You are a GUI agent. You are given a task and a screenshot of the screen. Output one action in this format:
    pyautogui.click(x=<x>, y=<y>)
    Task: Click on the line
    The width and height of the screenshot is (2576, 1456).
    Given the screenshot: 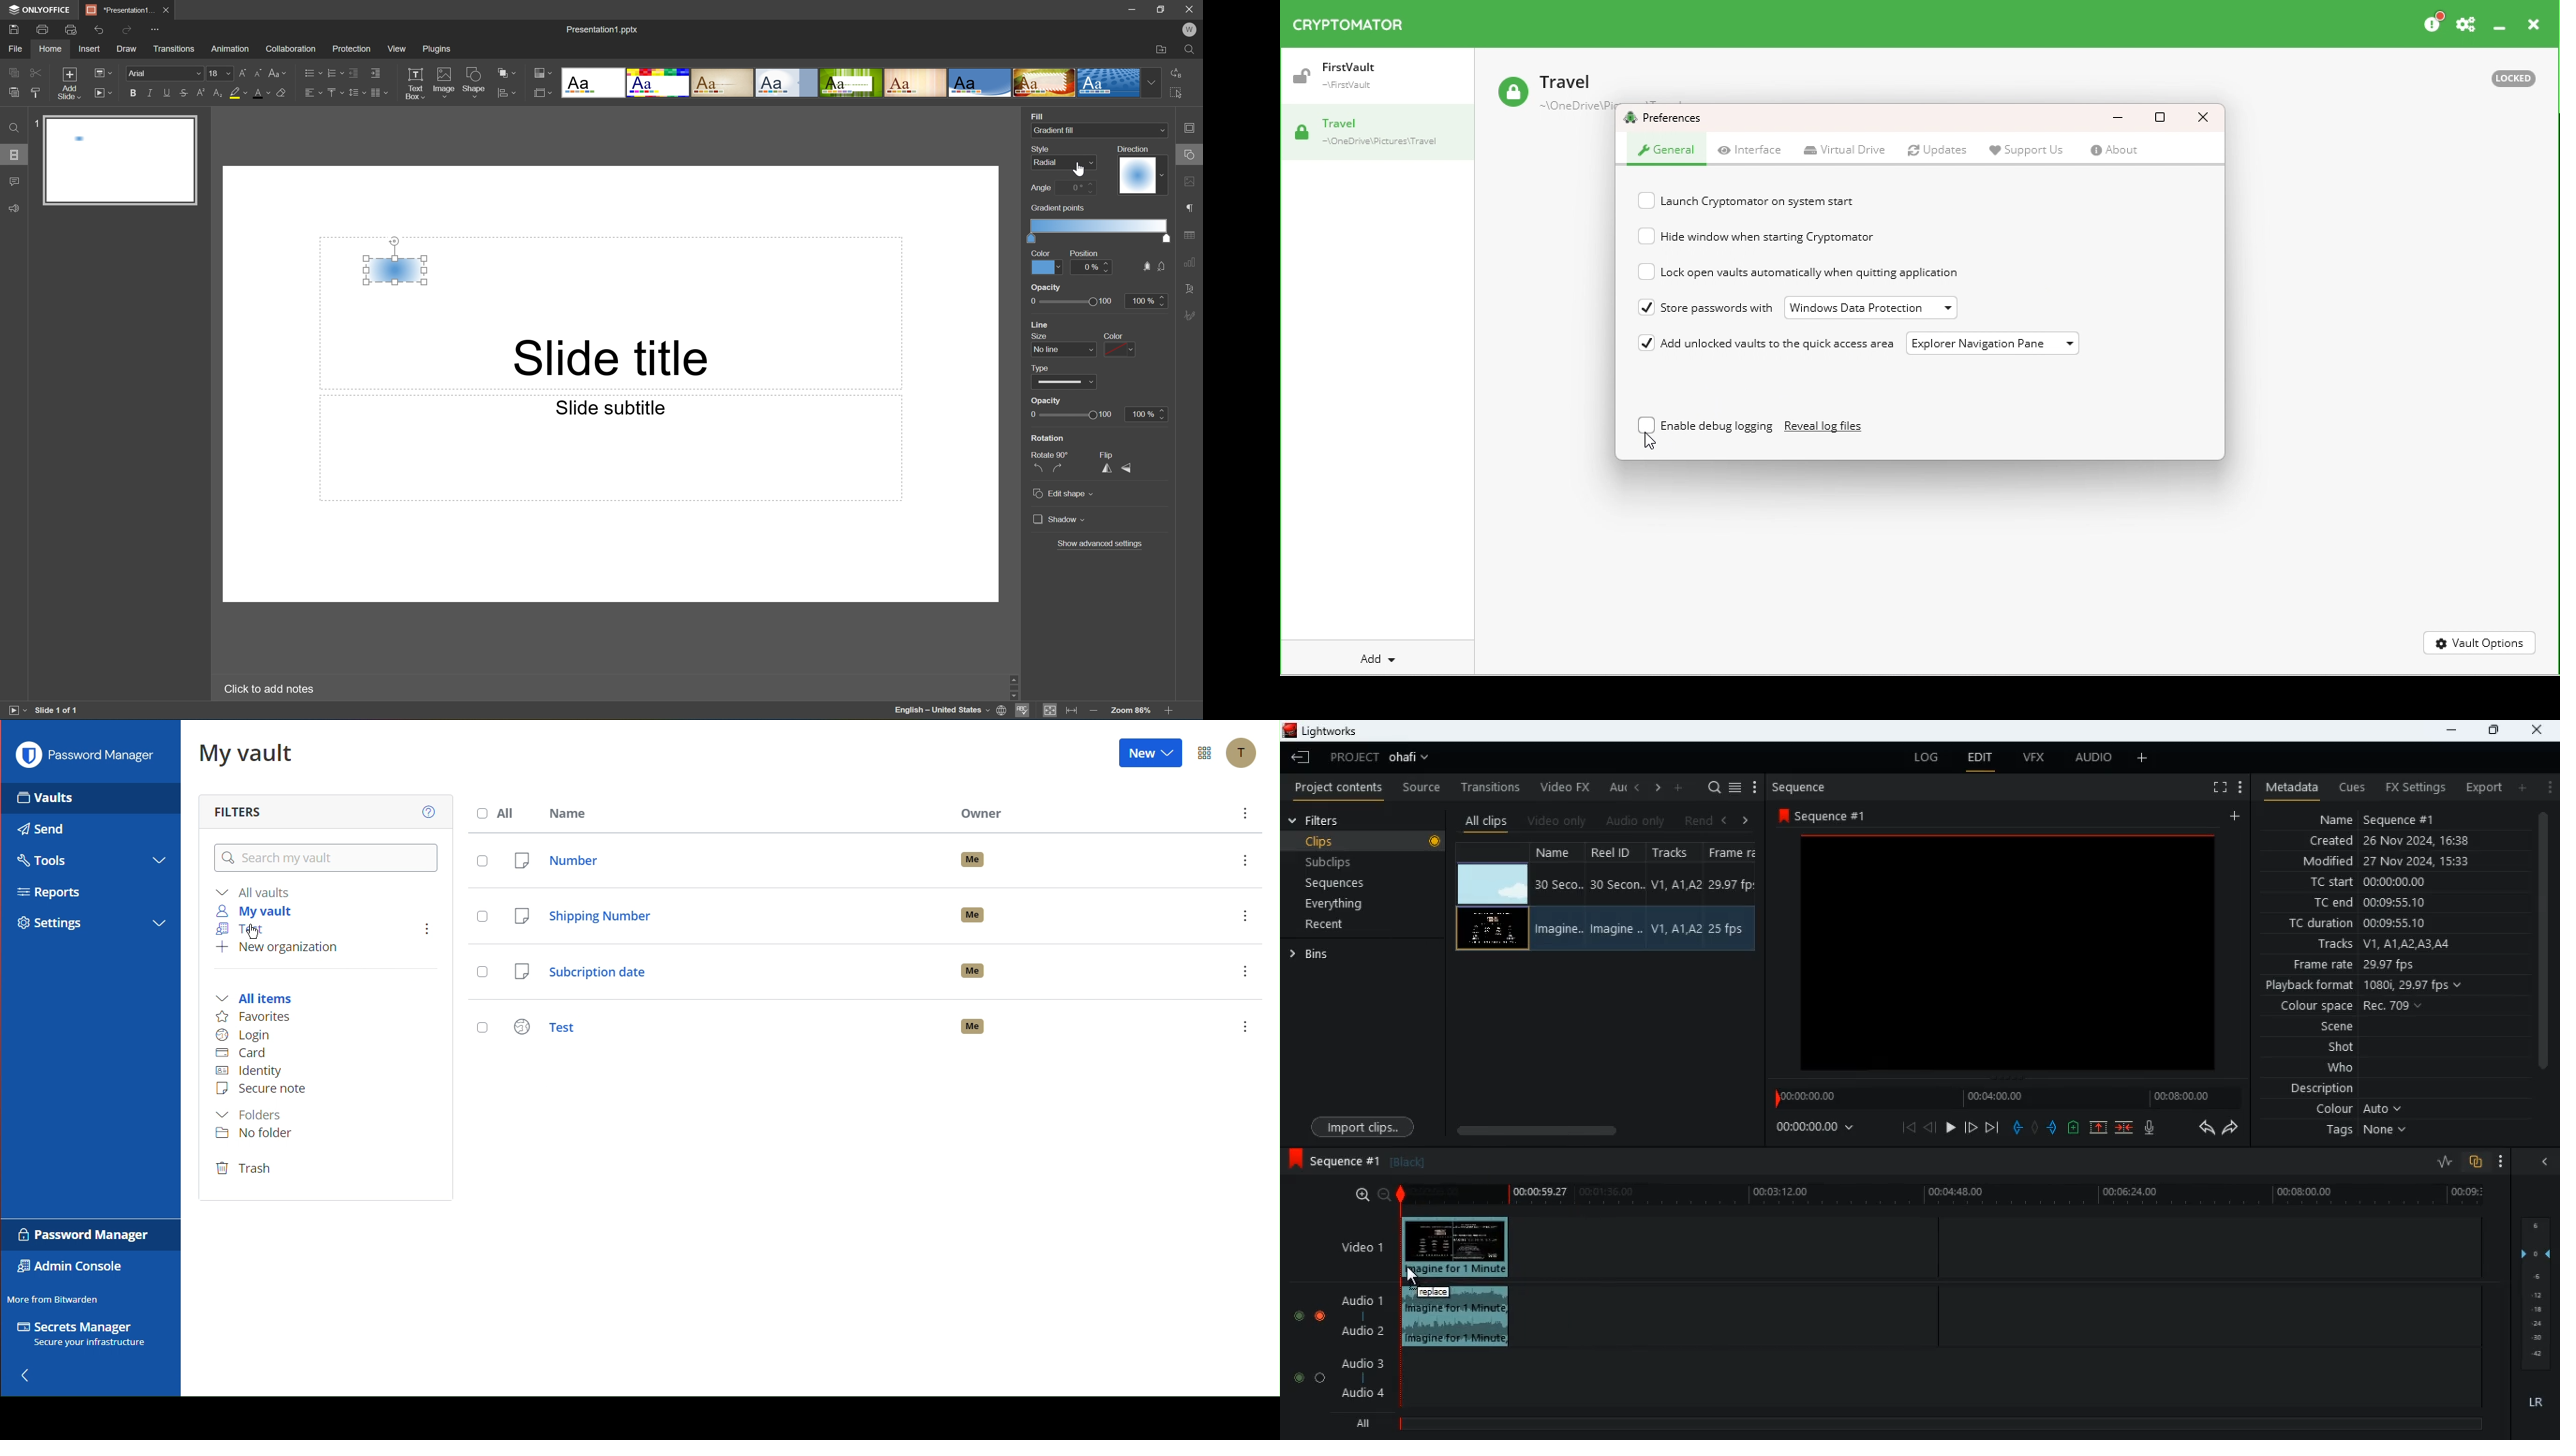 What is the action you would take?
    pyautogui.click(x=1042, y=324)
    